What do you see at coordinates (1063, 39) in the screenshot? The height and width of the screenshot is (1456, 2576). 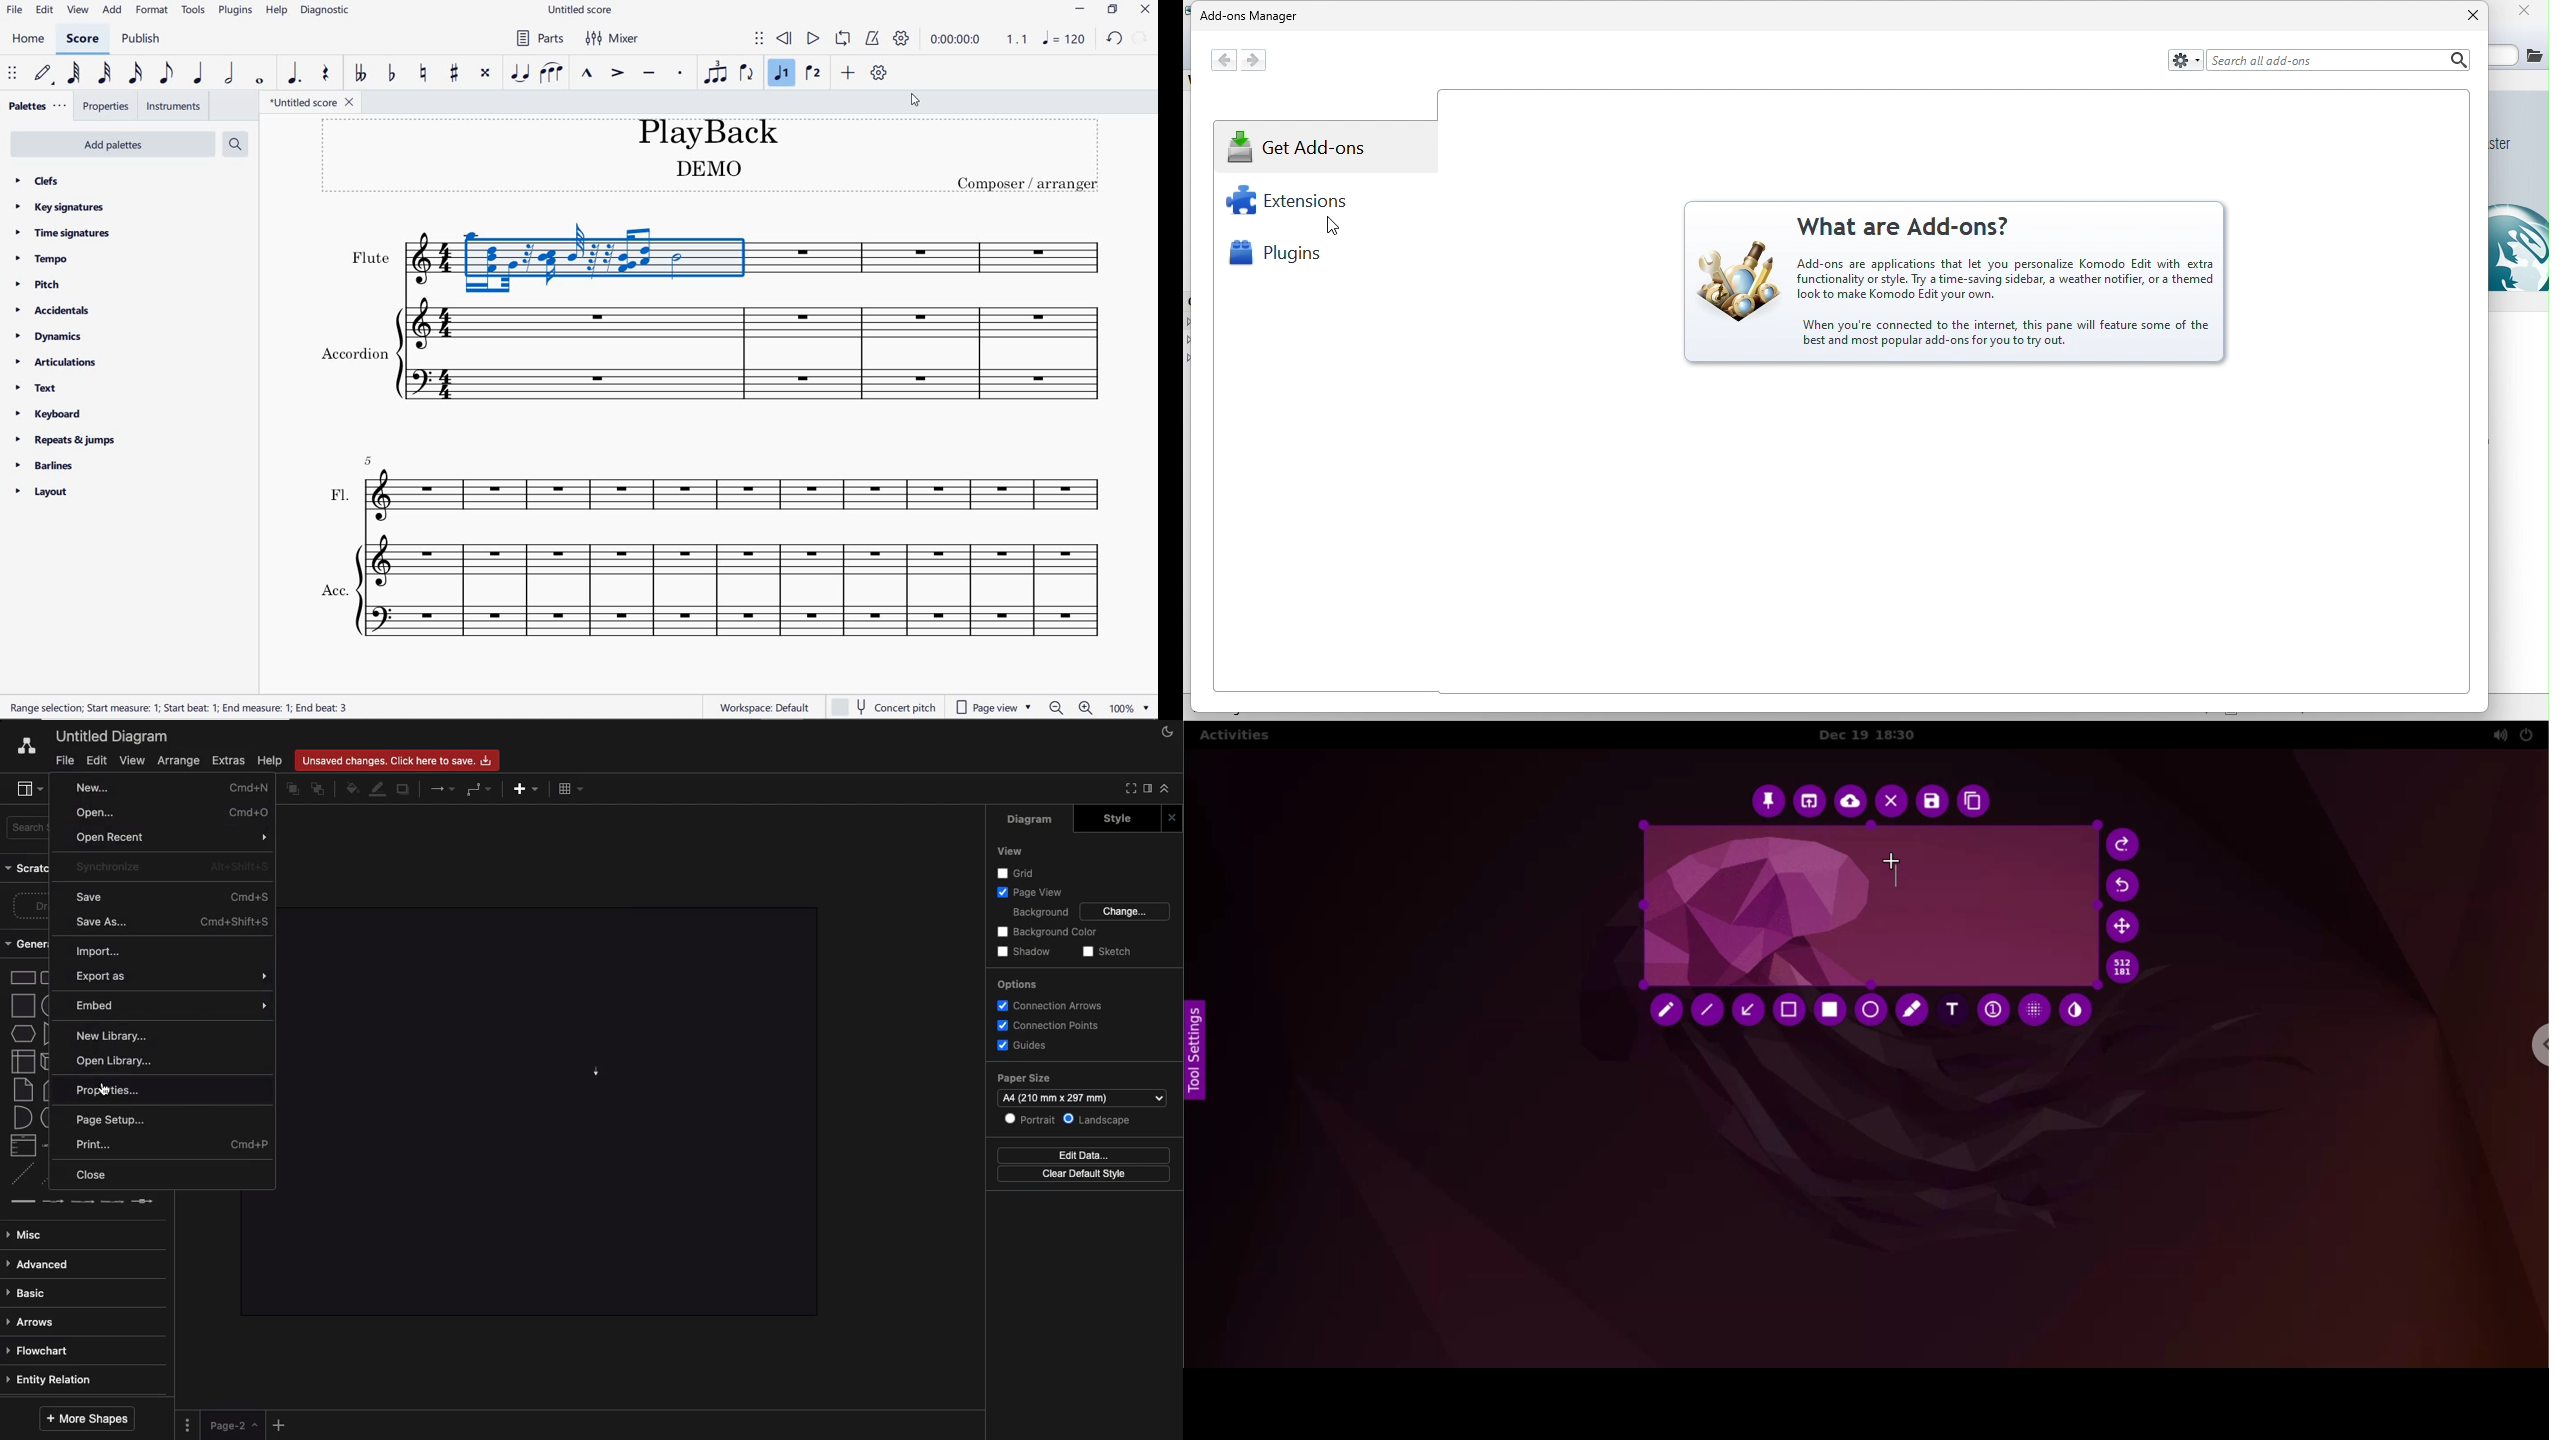 I see `NOTE` at bounding box center [1063, 39].